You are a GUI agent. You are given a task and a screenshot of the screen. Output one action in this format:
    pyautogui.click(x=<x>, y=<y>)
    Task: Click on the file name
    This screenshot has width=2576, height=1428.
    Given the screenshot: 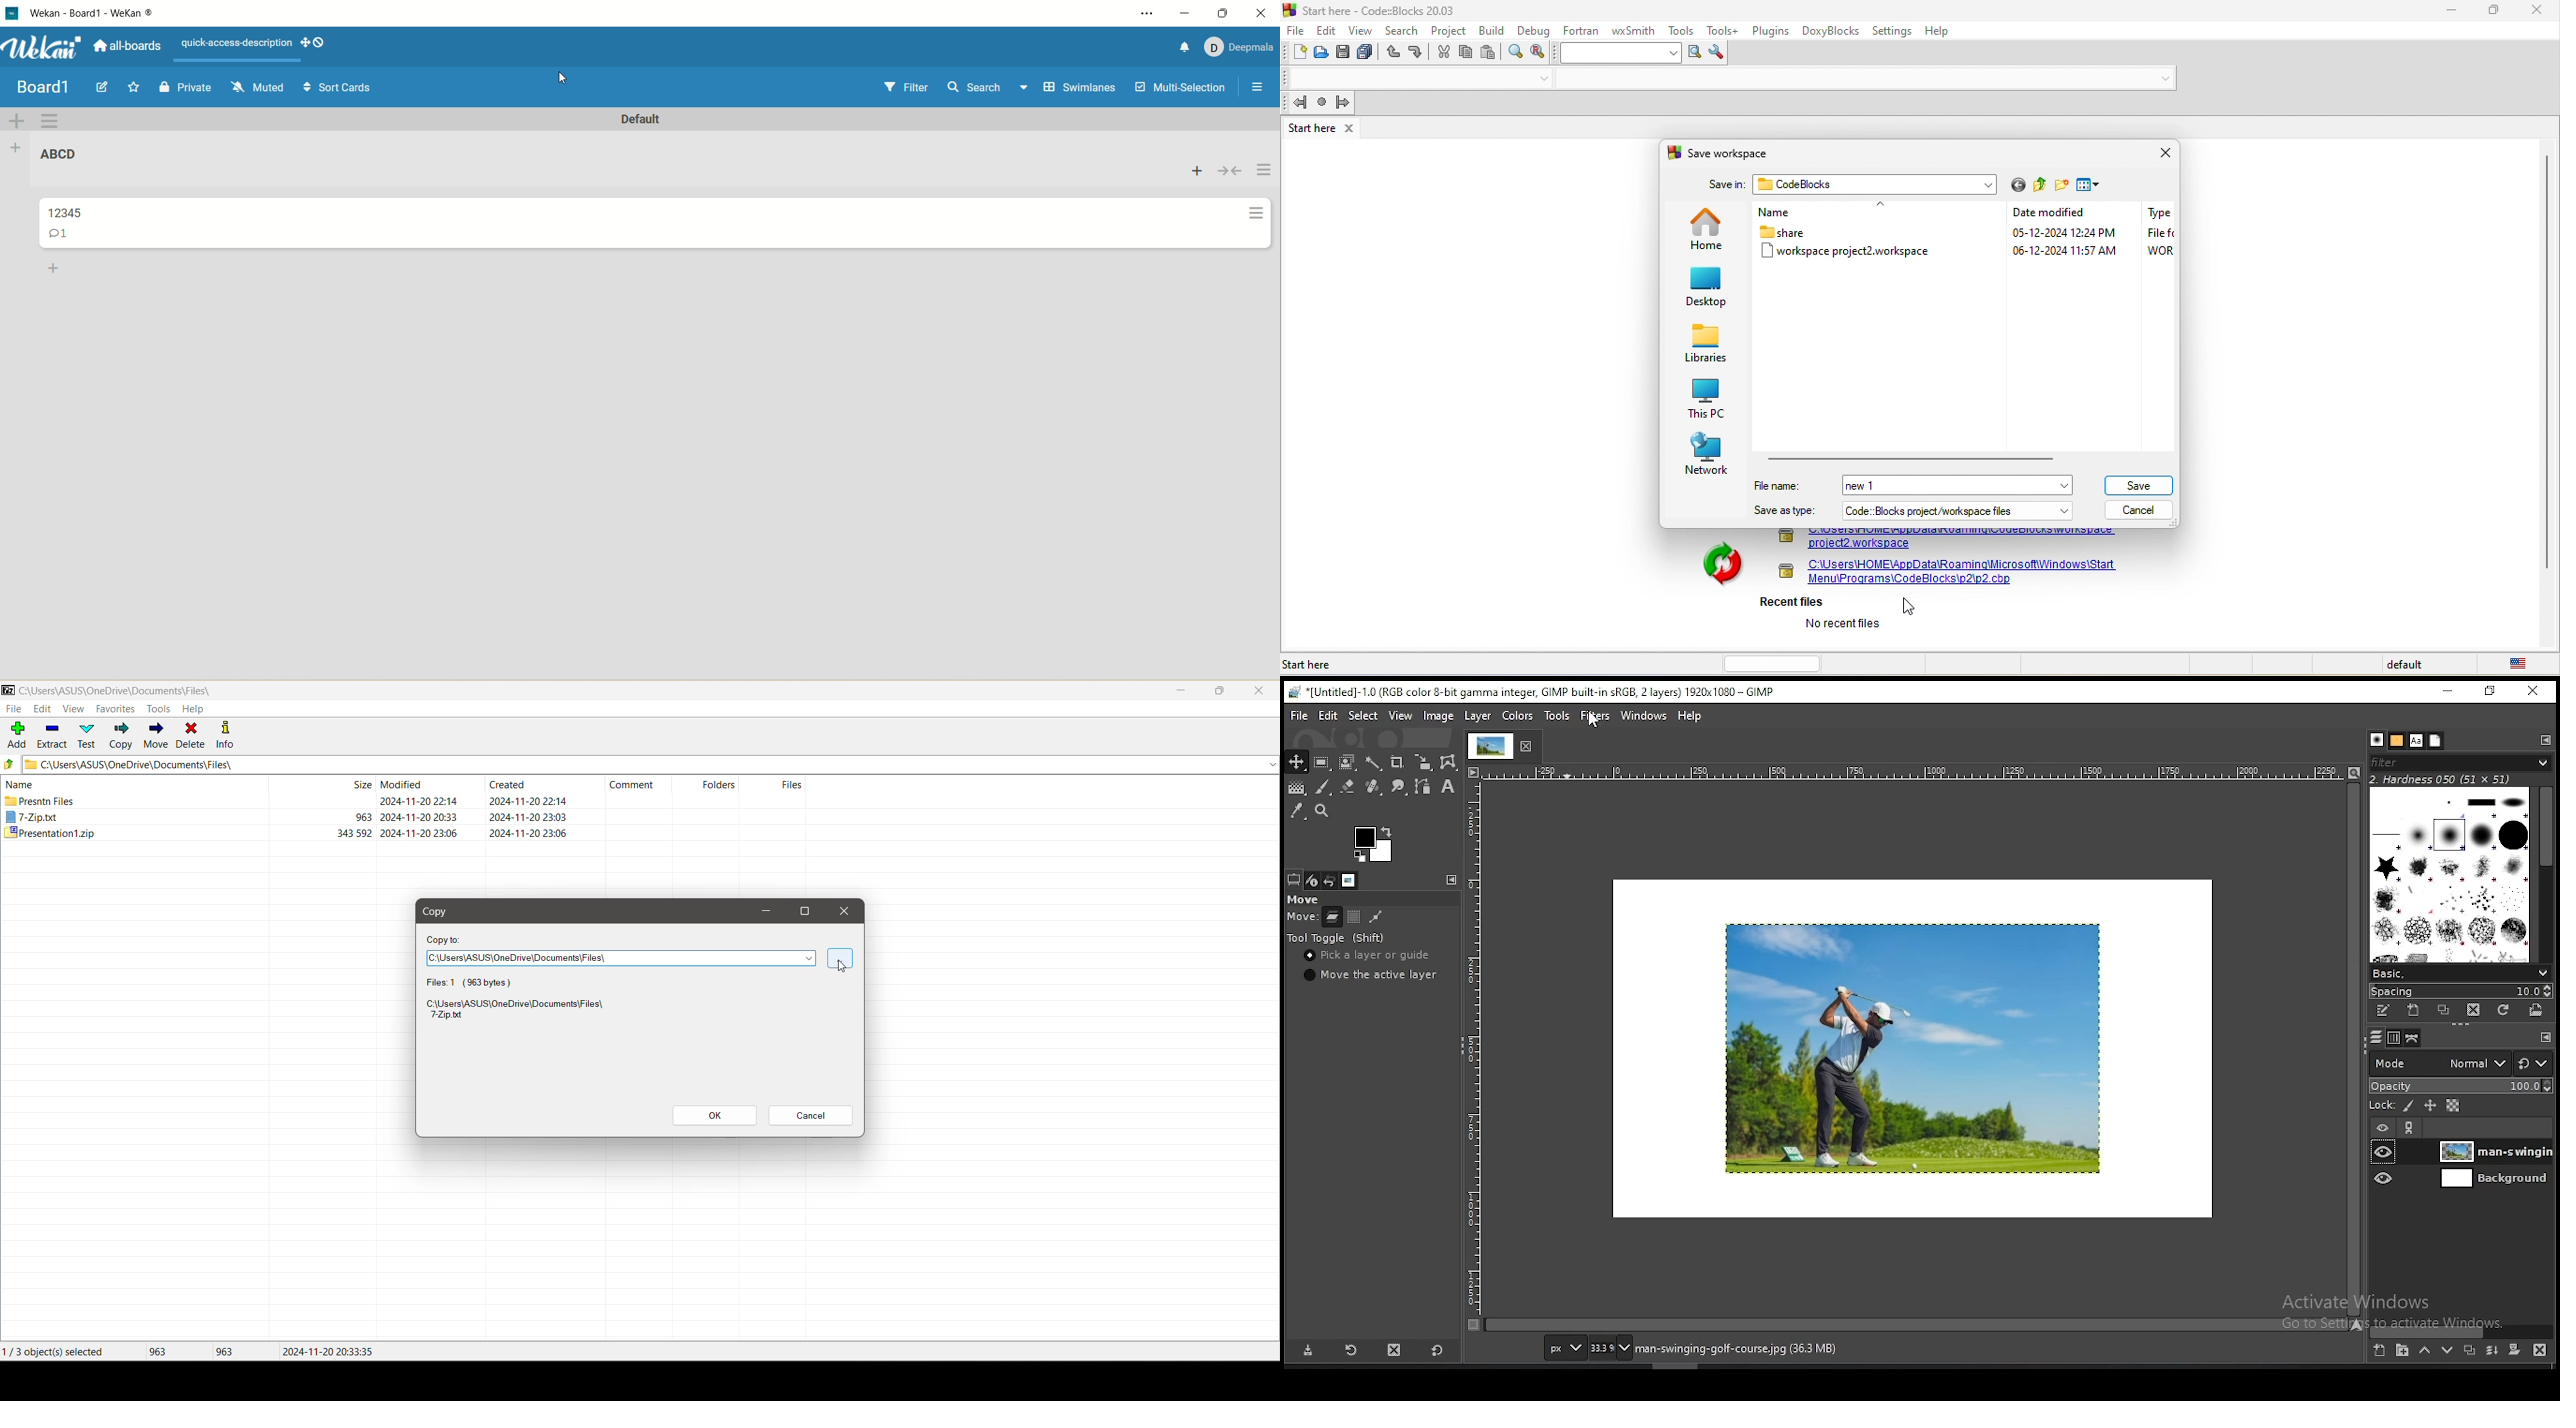 What is the action you would take?
    pyautogui.click(x=1783, y=485)
    